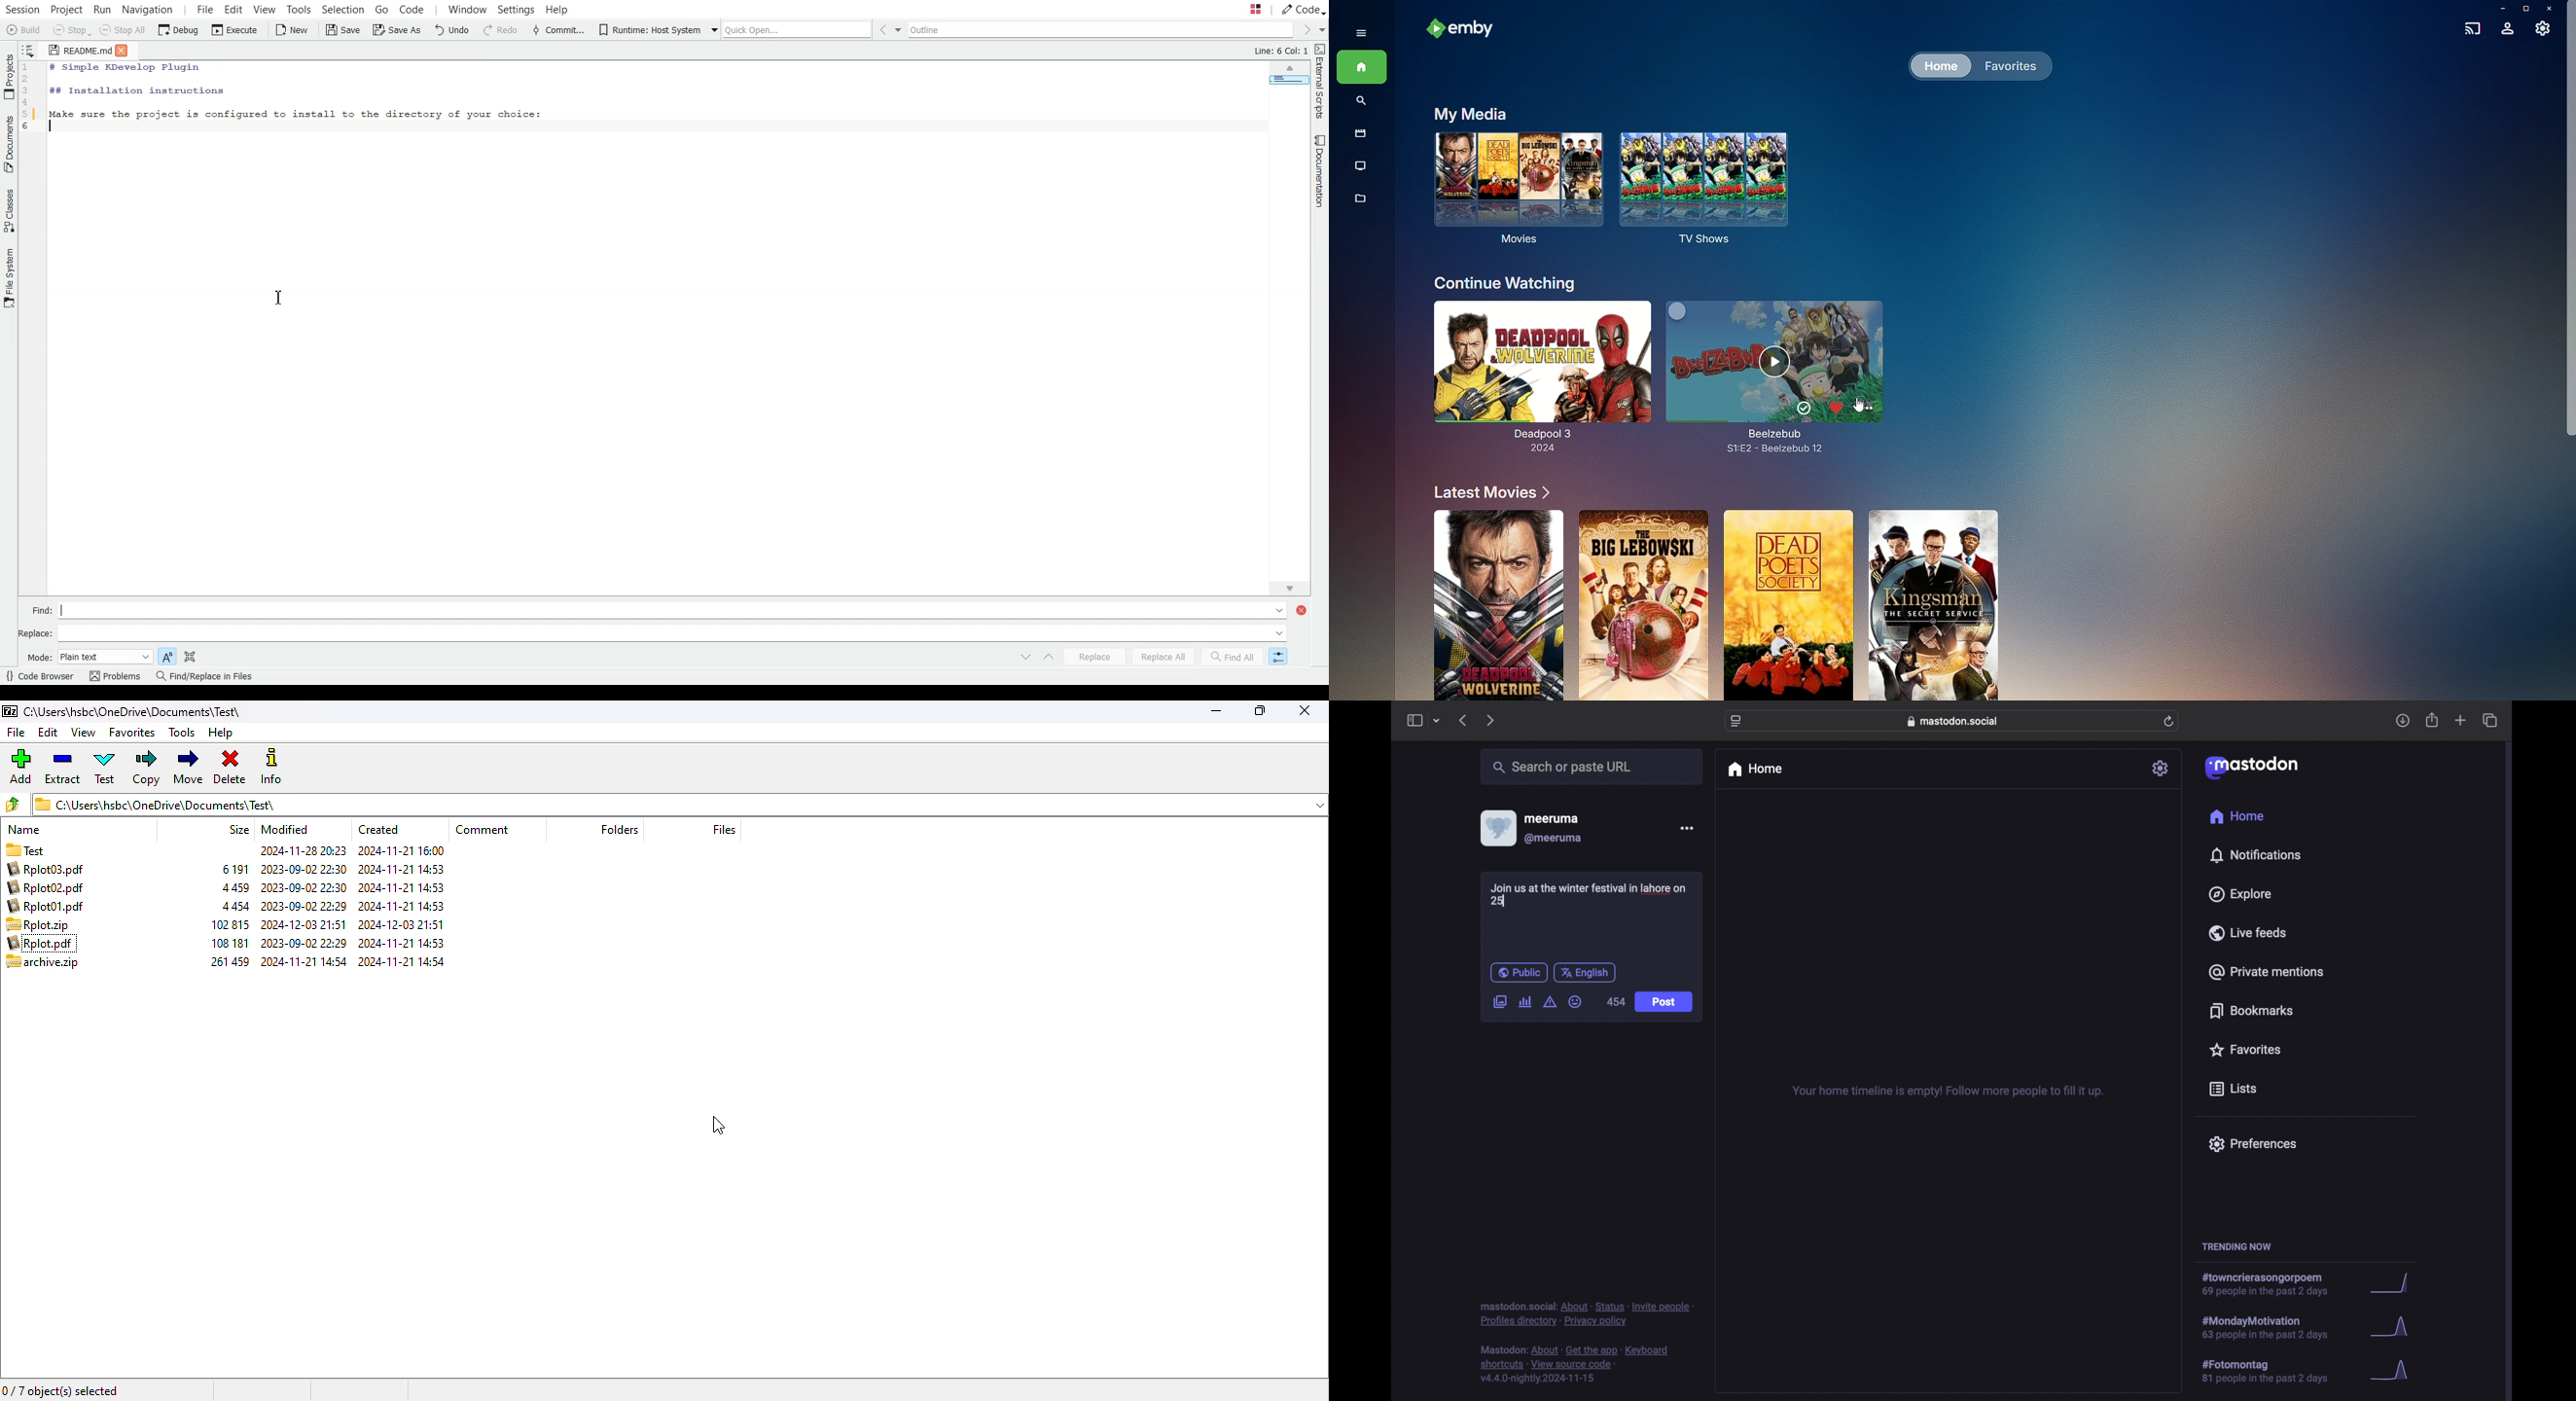 The image size is (2576, 1428). I want to click on dropdown, so click(1318, 805).